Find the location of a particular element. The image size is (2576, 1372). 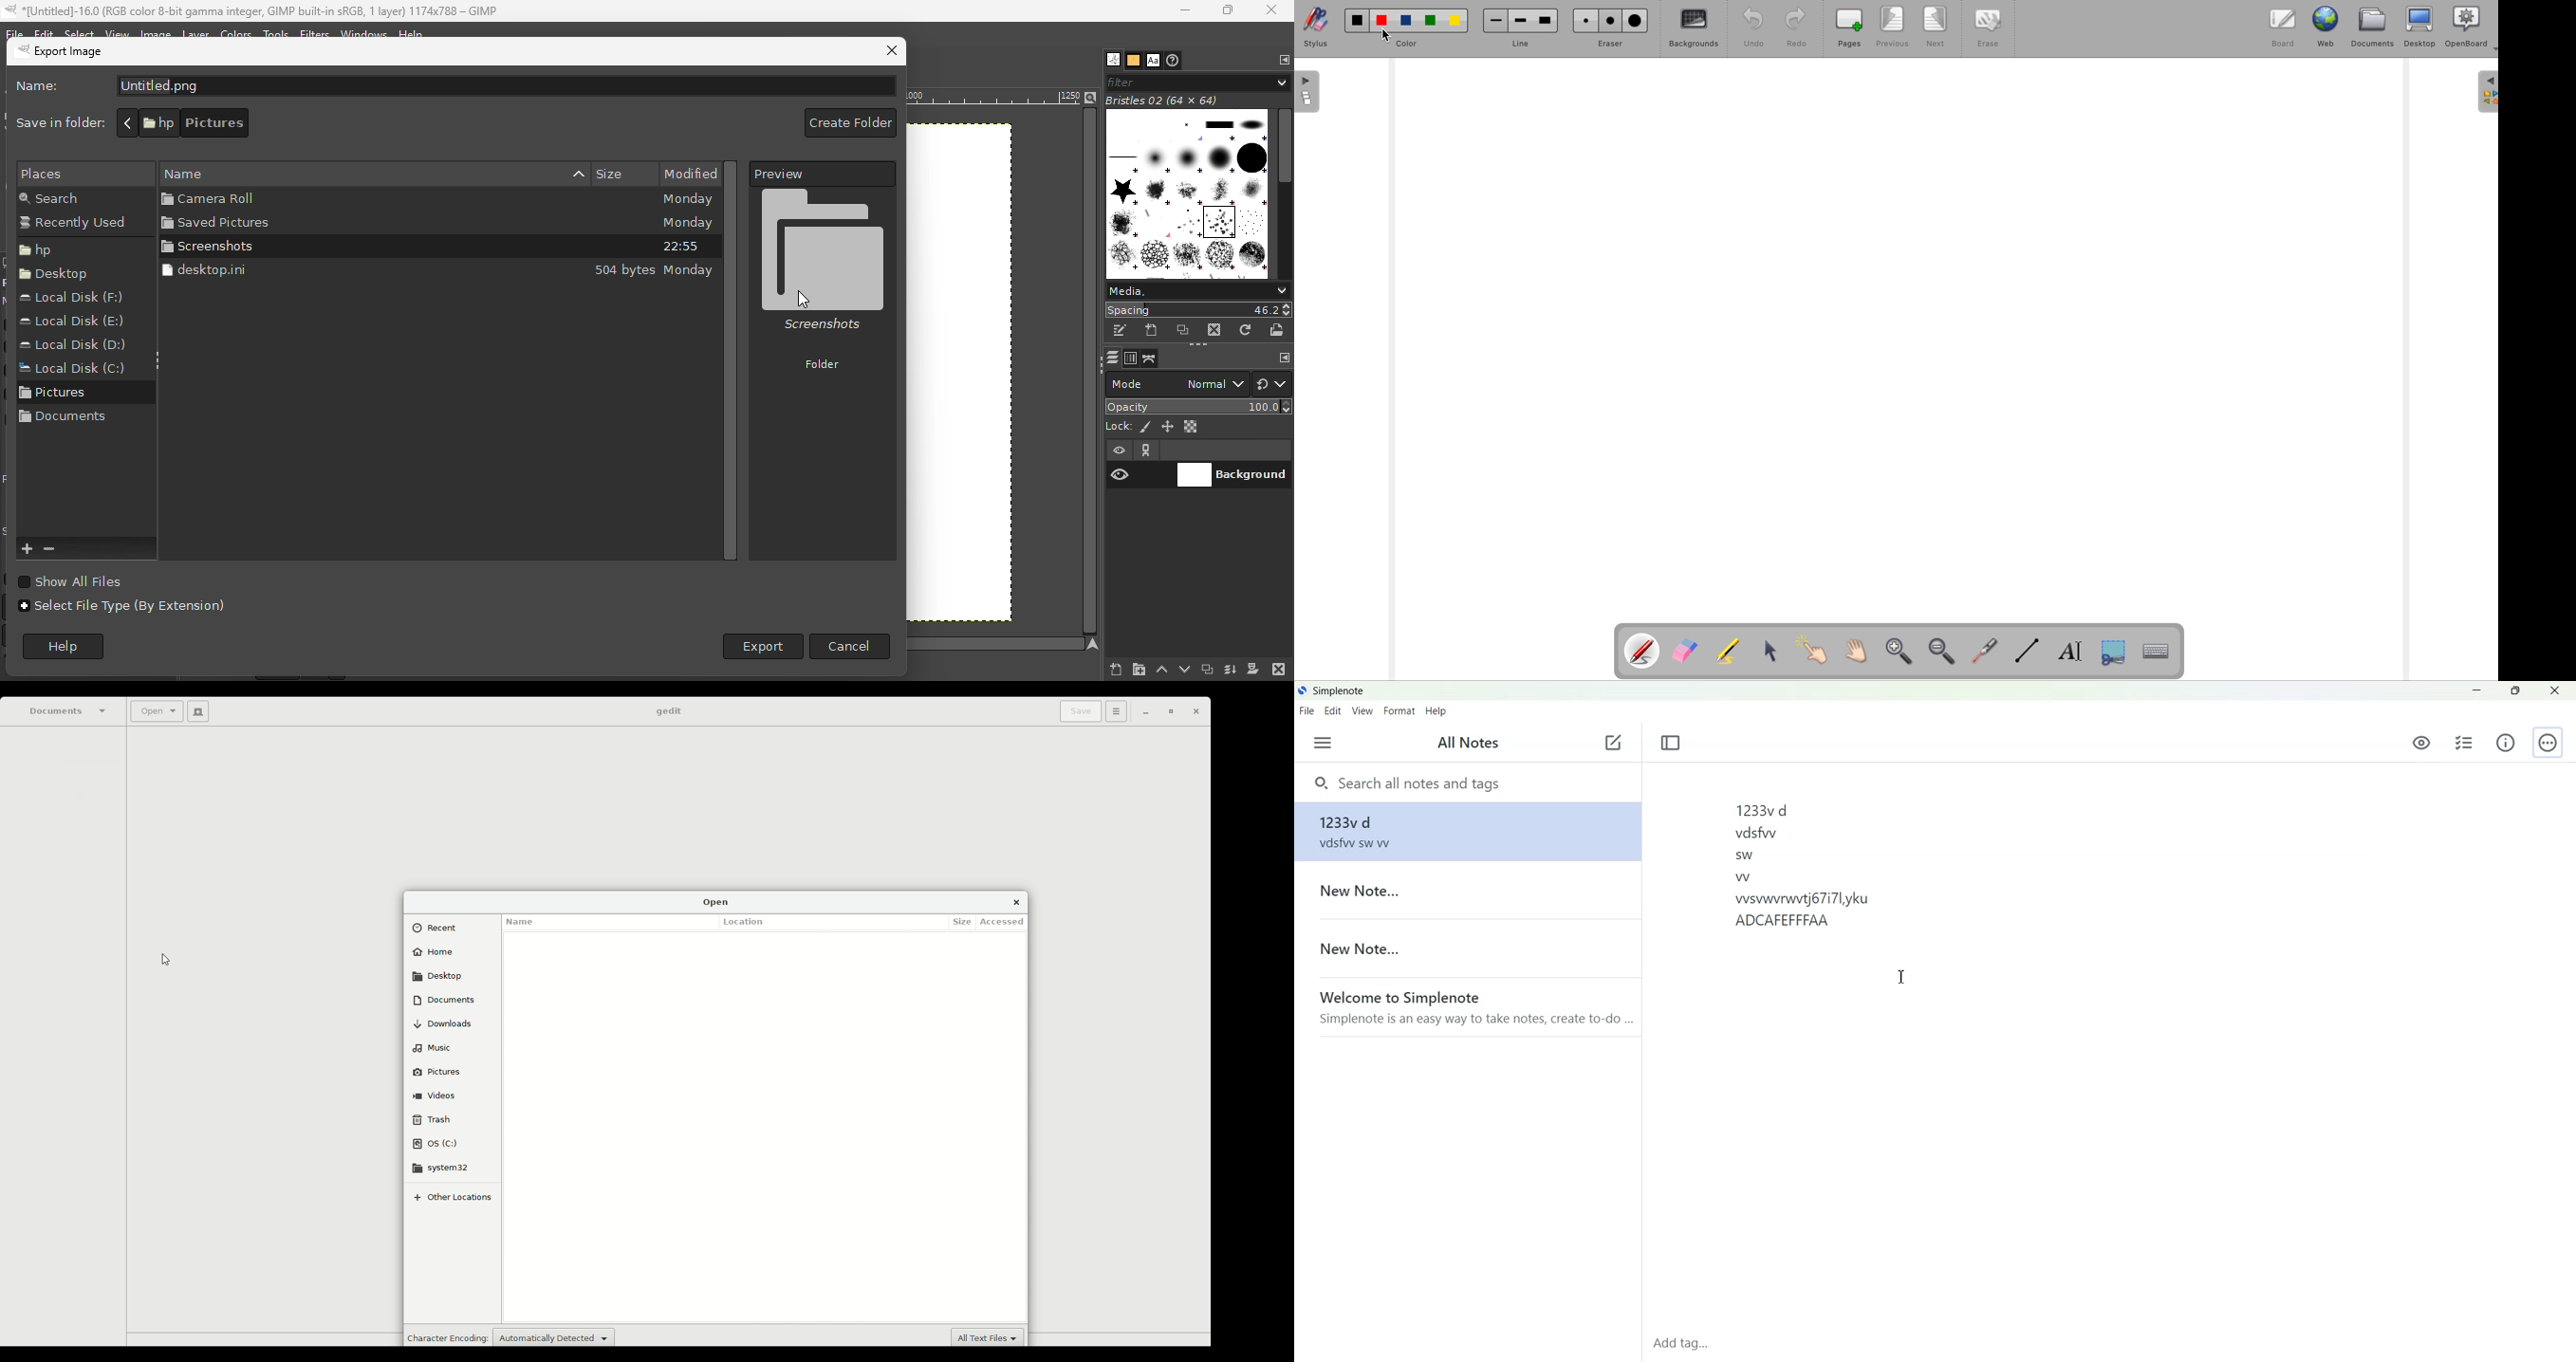

color is located at coordinates (1408, 29).